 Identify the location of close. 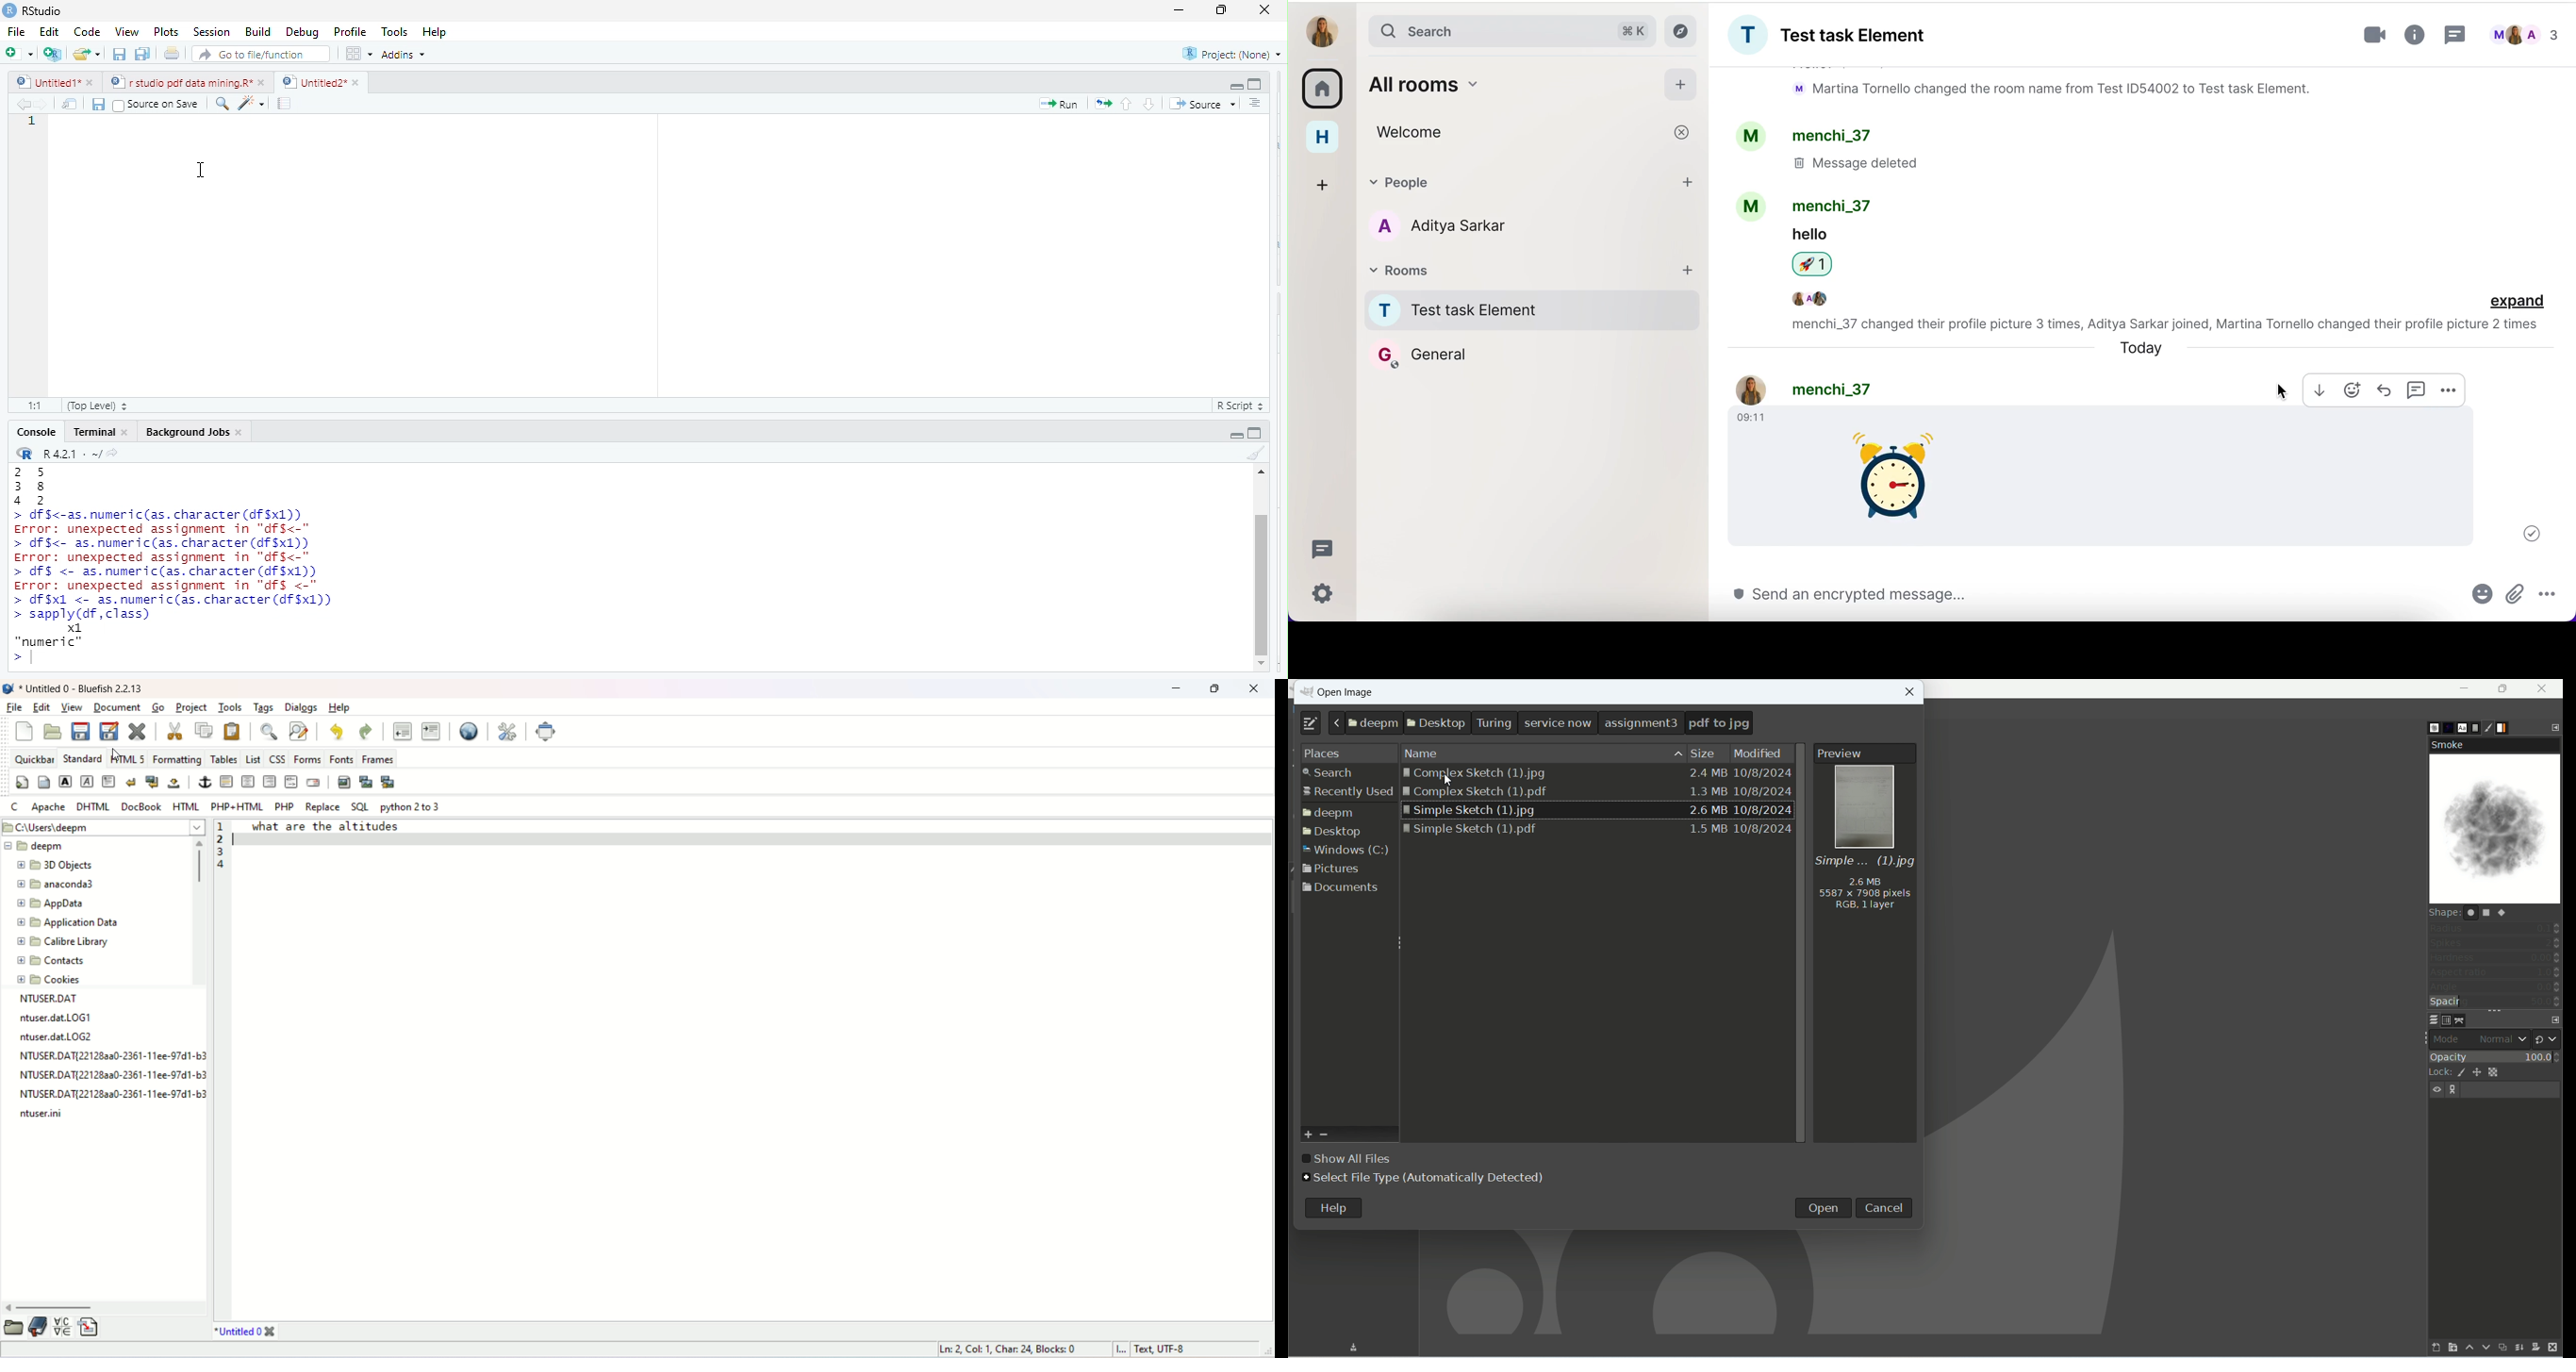
(243, 433).